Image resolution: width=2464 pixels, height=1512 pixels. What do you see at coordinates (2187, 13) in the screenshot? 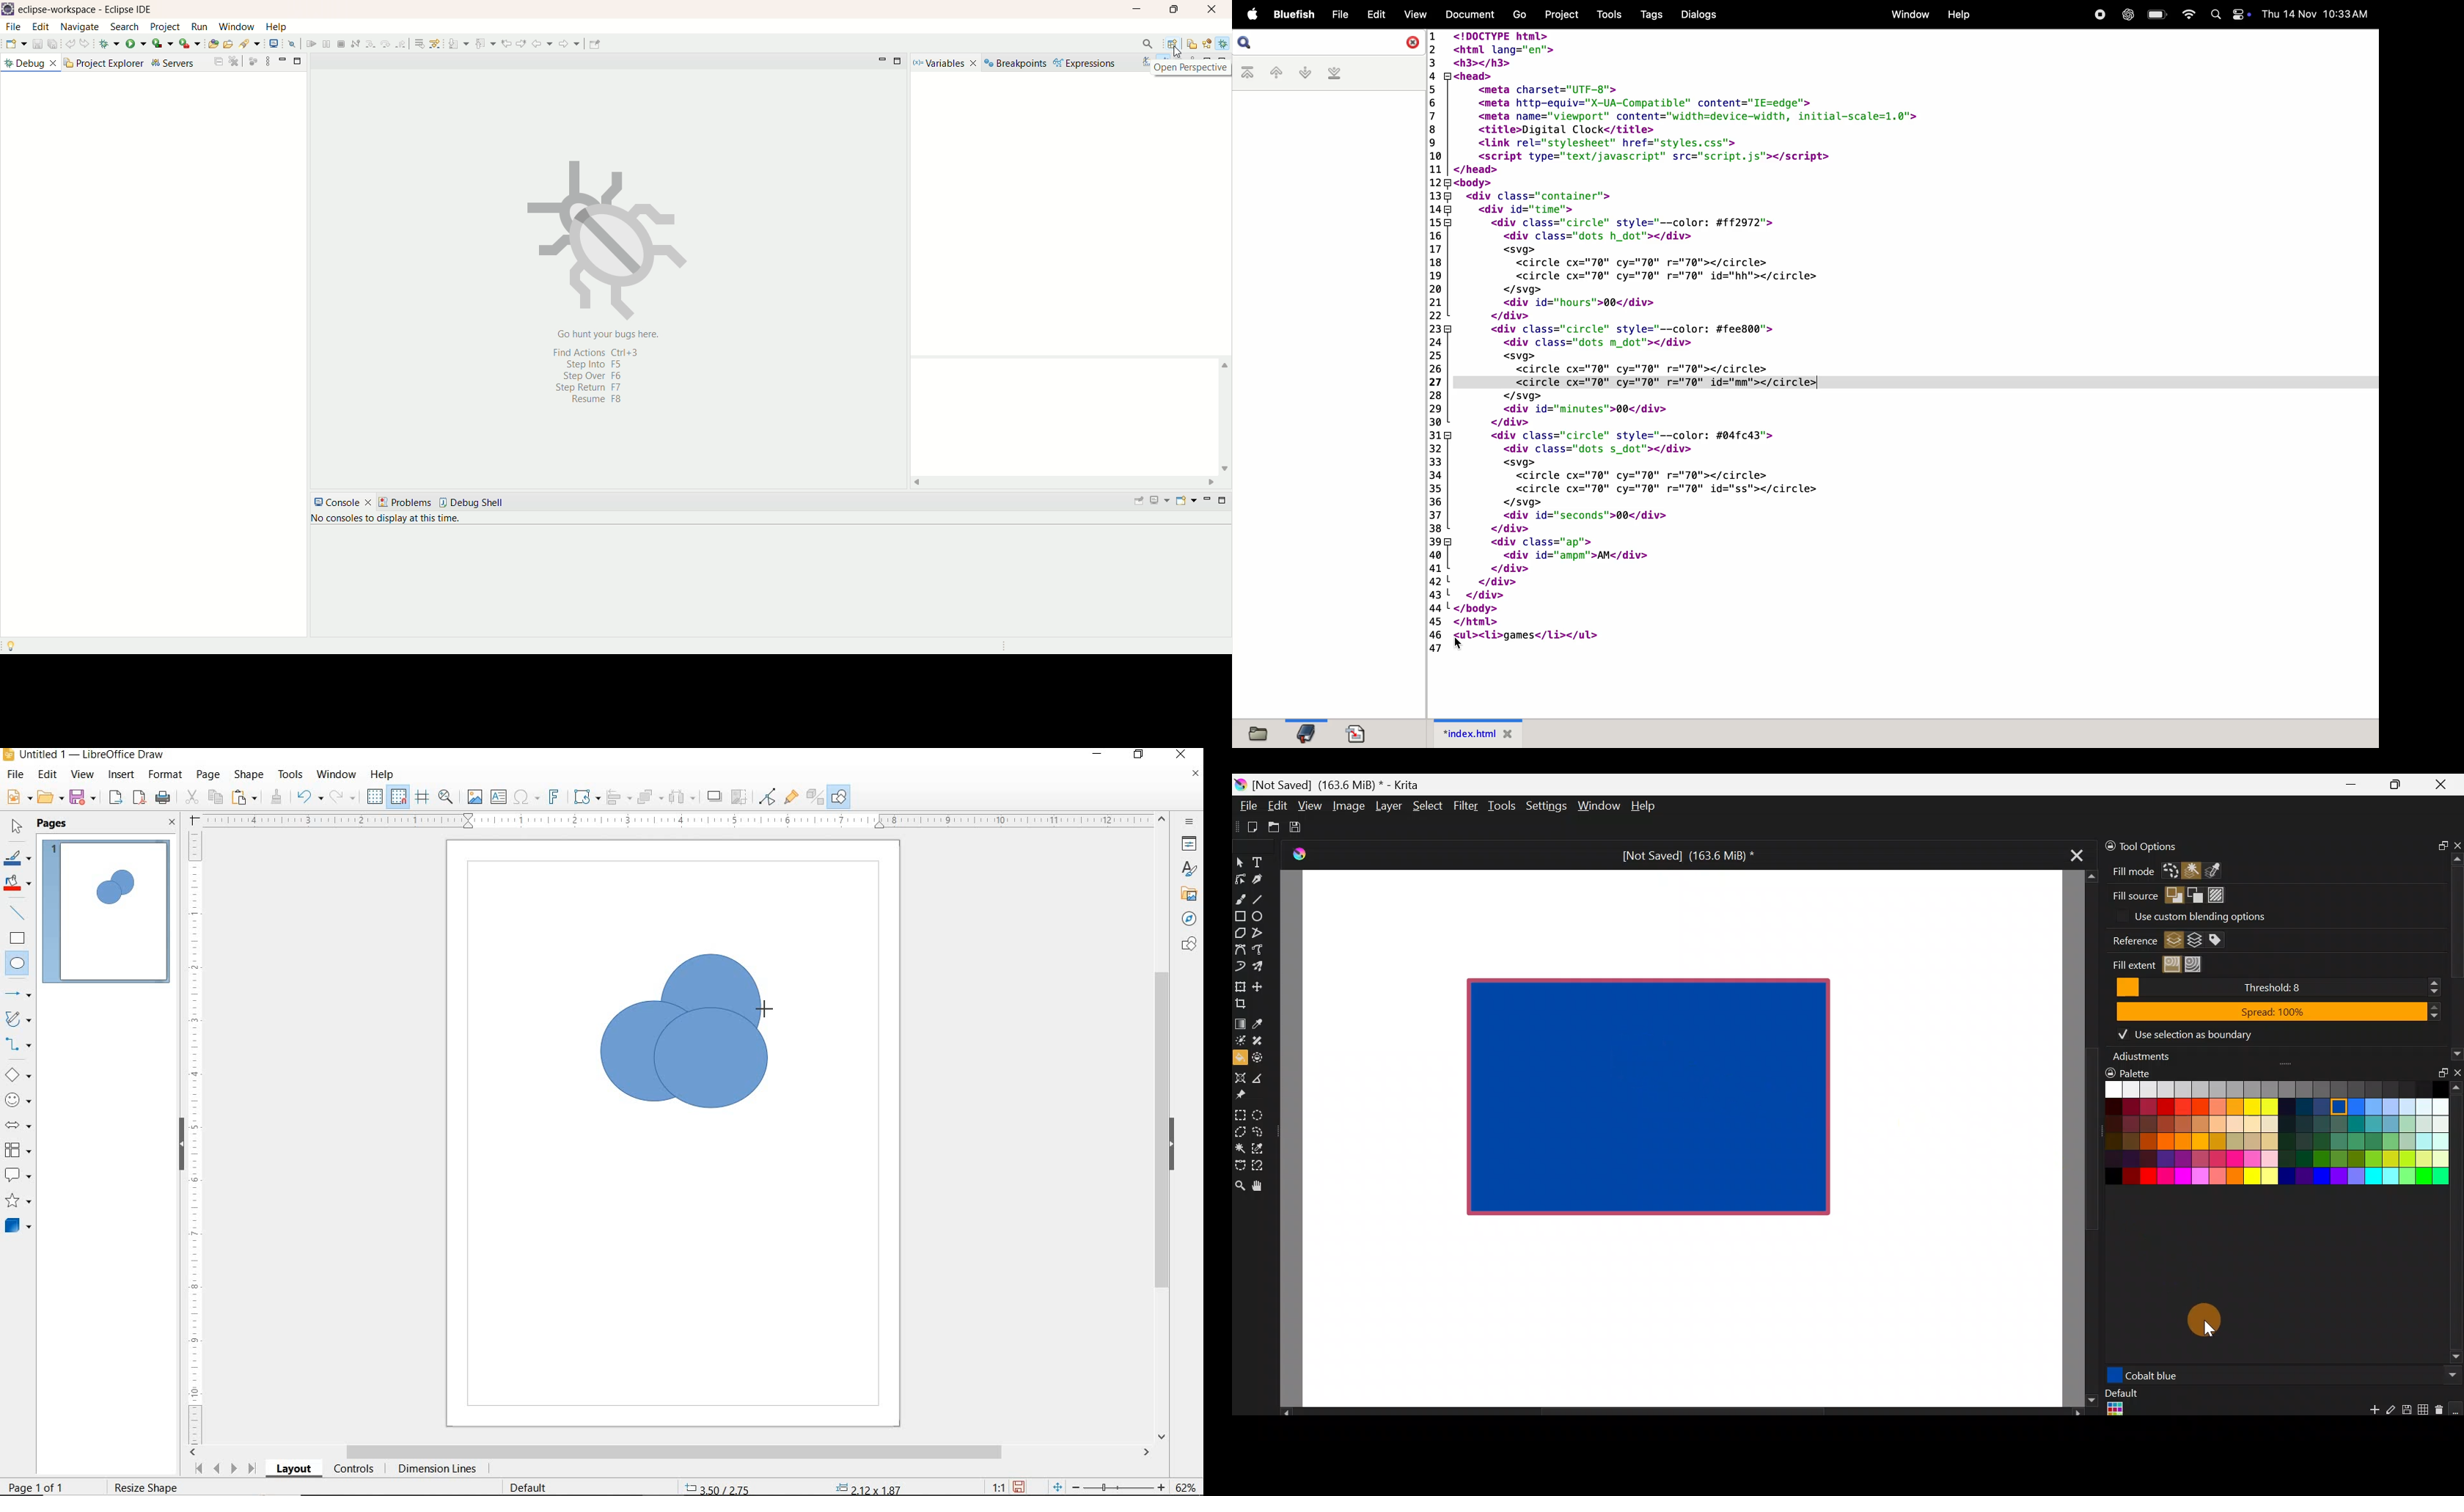
I see `wifi` at bounding box center [2187, 13].